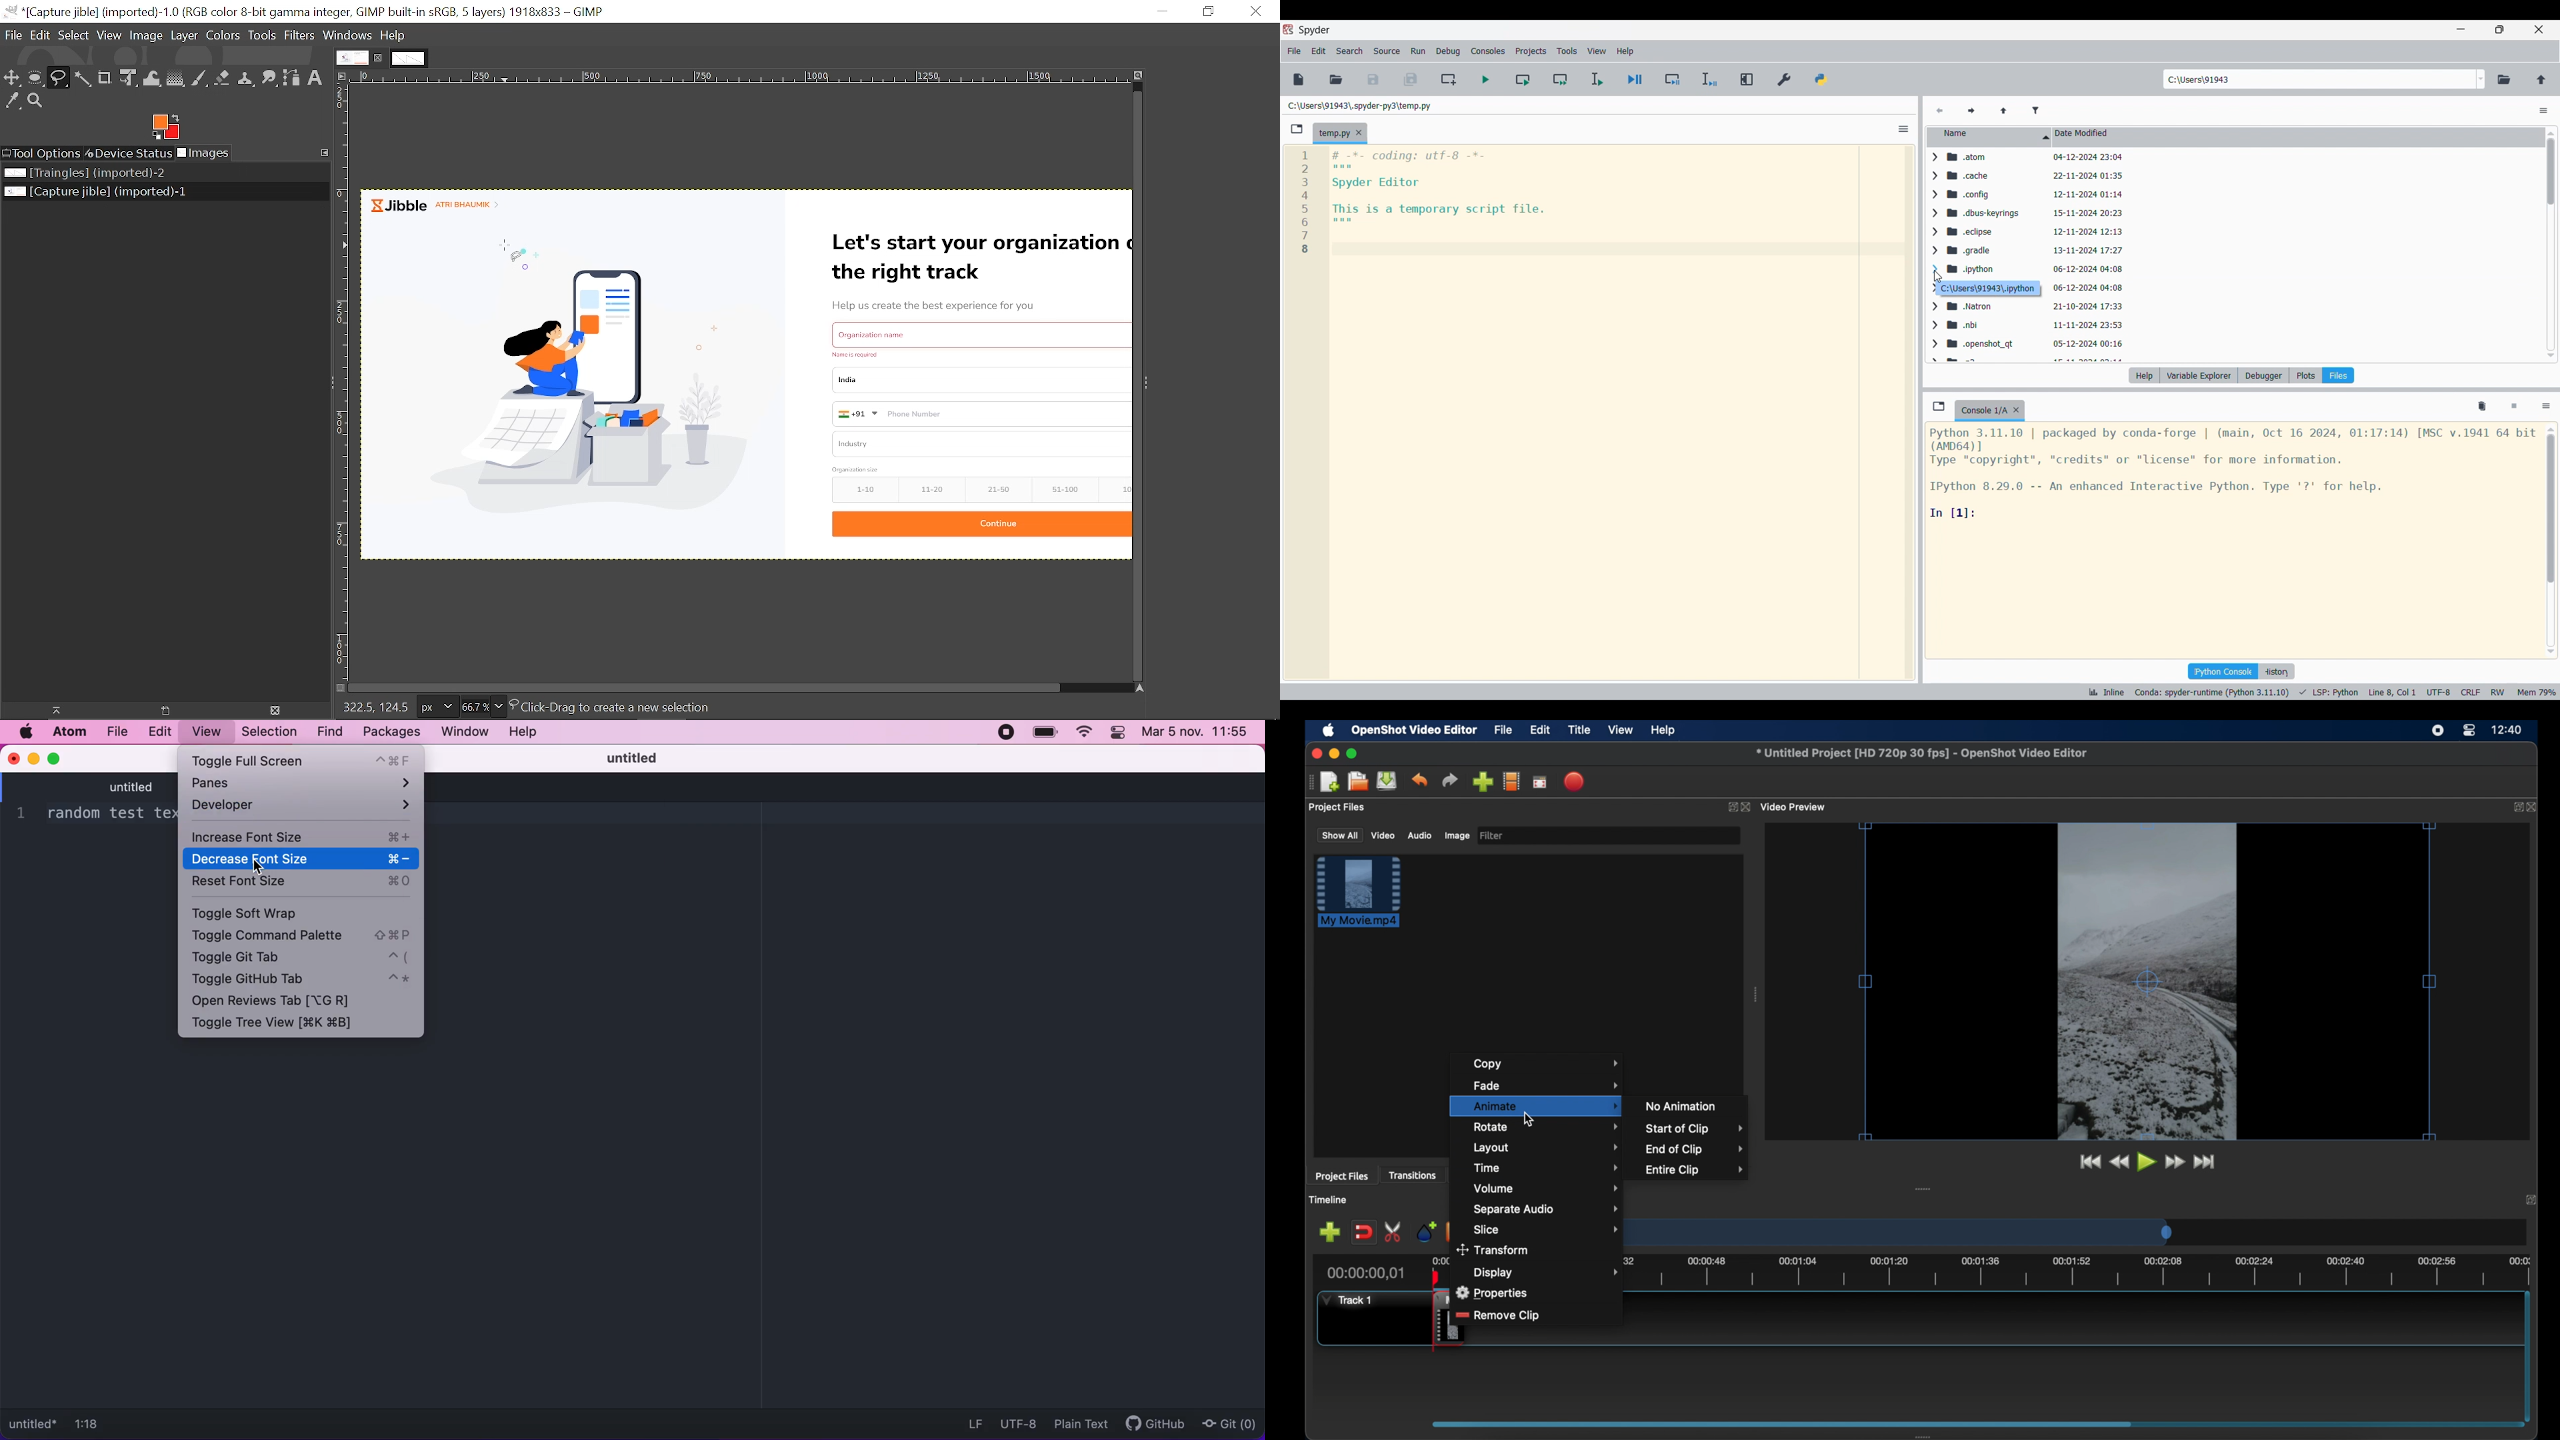 This screenshot has height=1456, width=2576. Describe the element at coordinates (1373, 80) in the screenshot. I see `Save file` at that location.